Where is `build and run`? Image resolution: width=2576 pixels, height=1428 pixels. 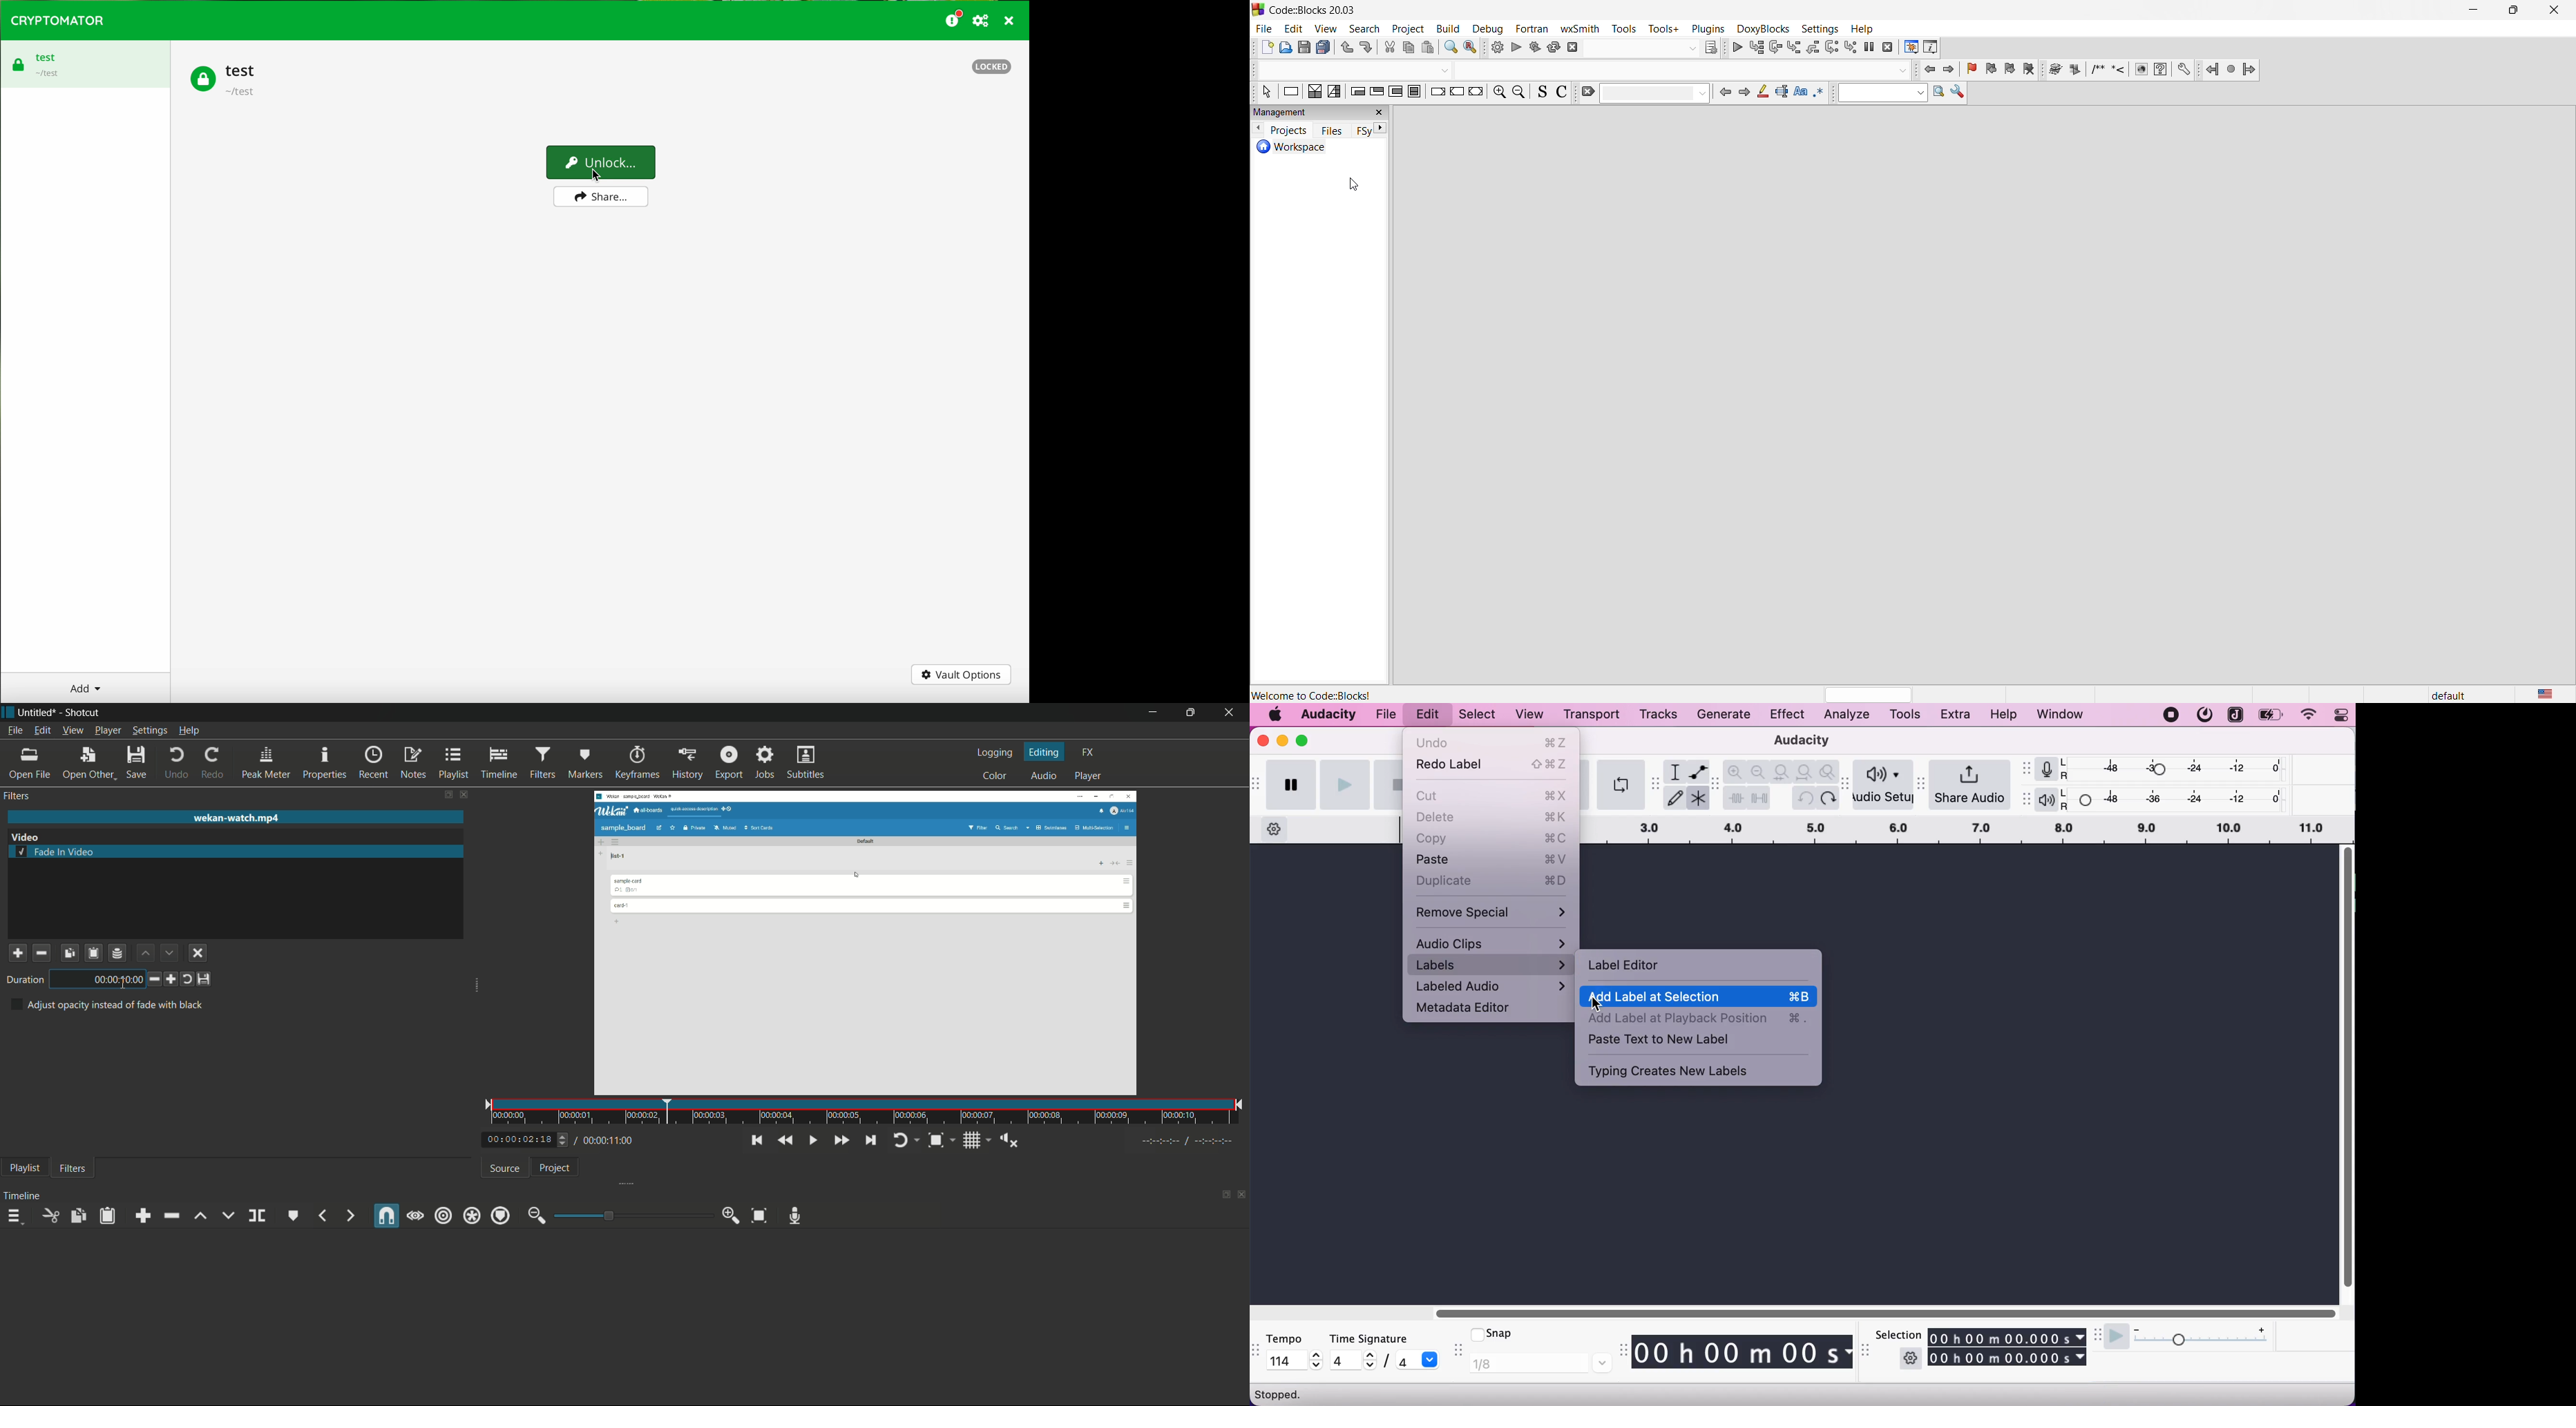
build and run is located at coordinates (1536, 48).